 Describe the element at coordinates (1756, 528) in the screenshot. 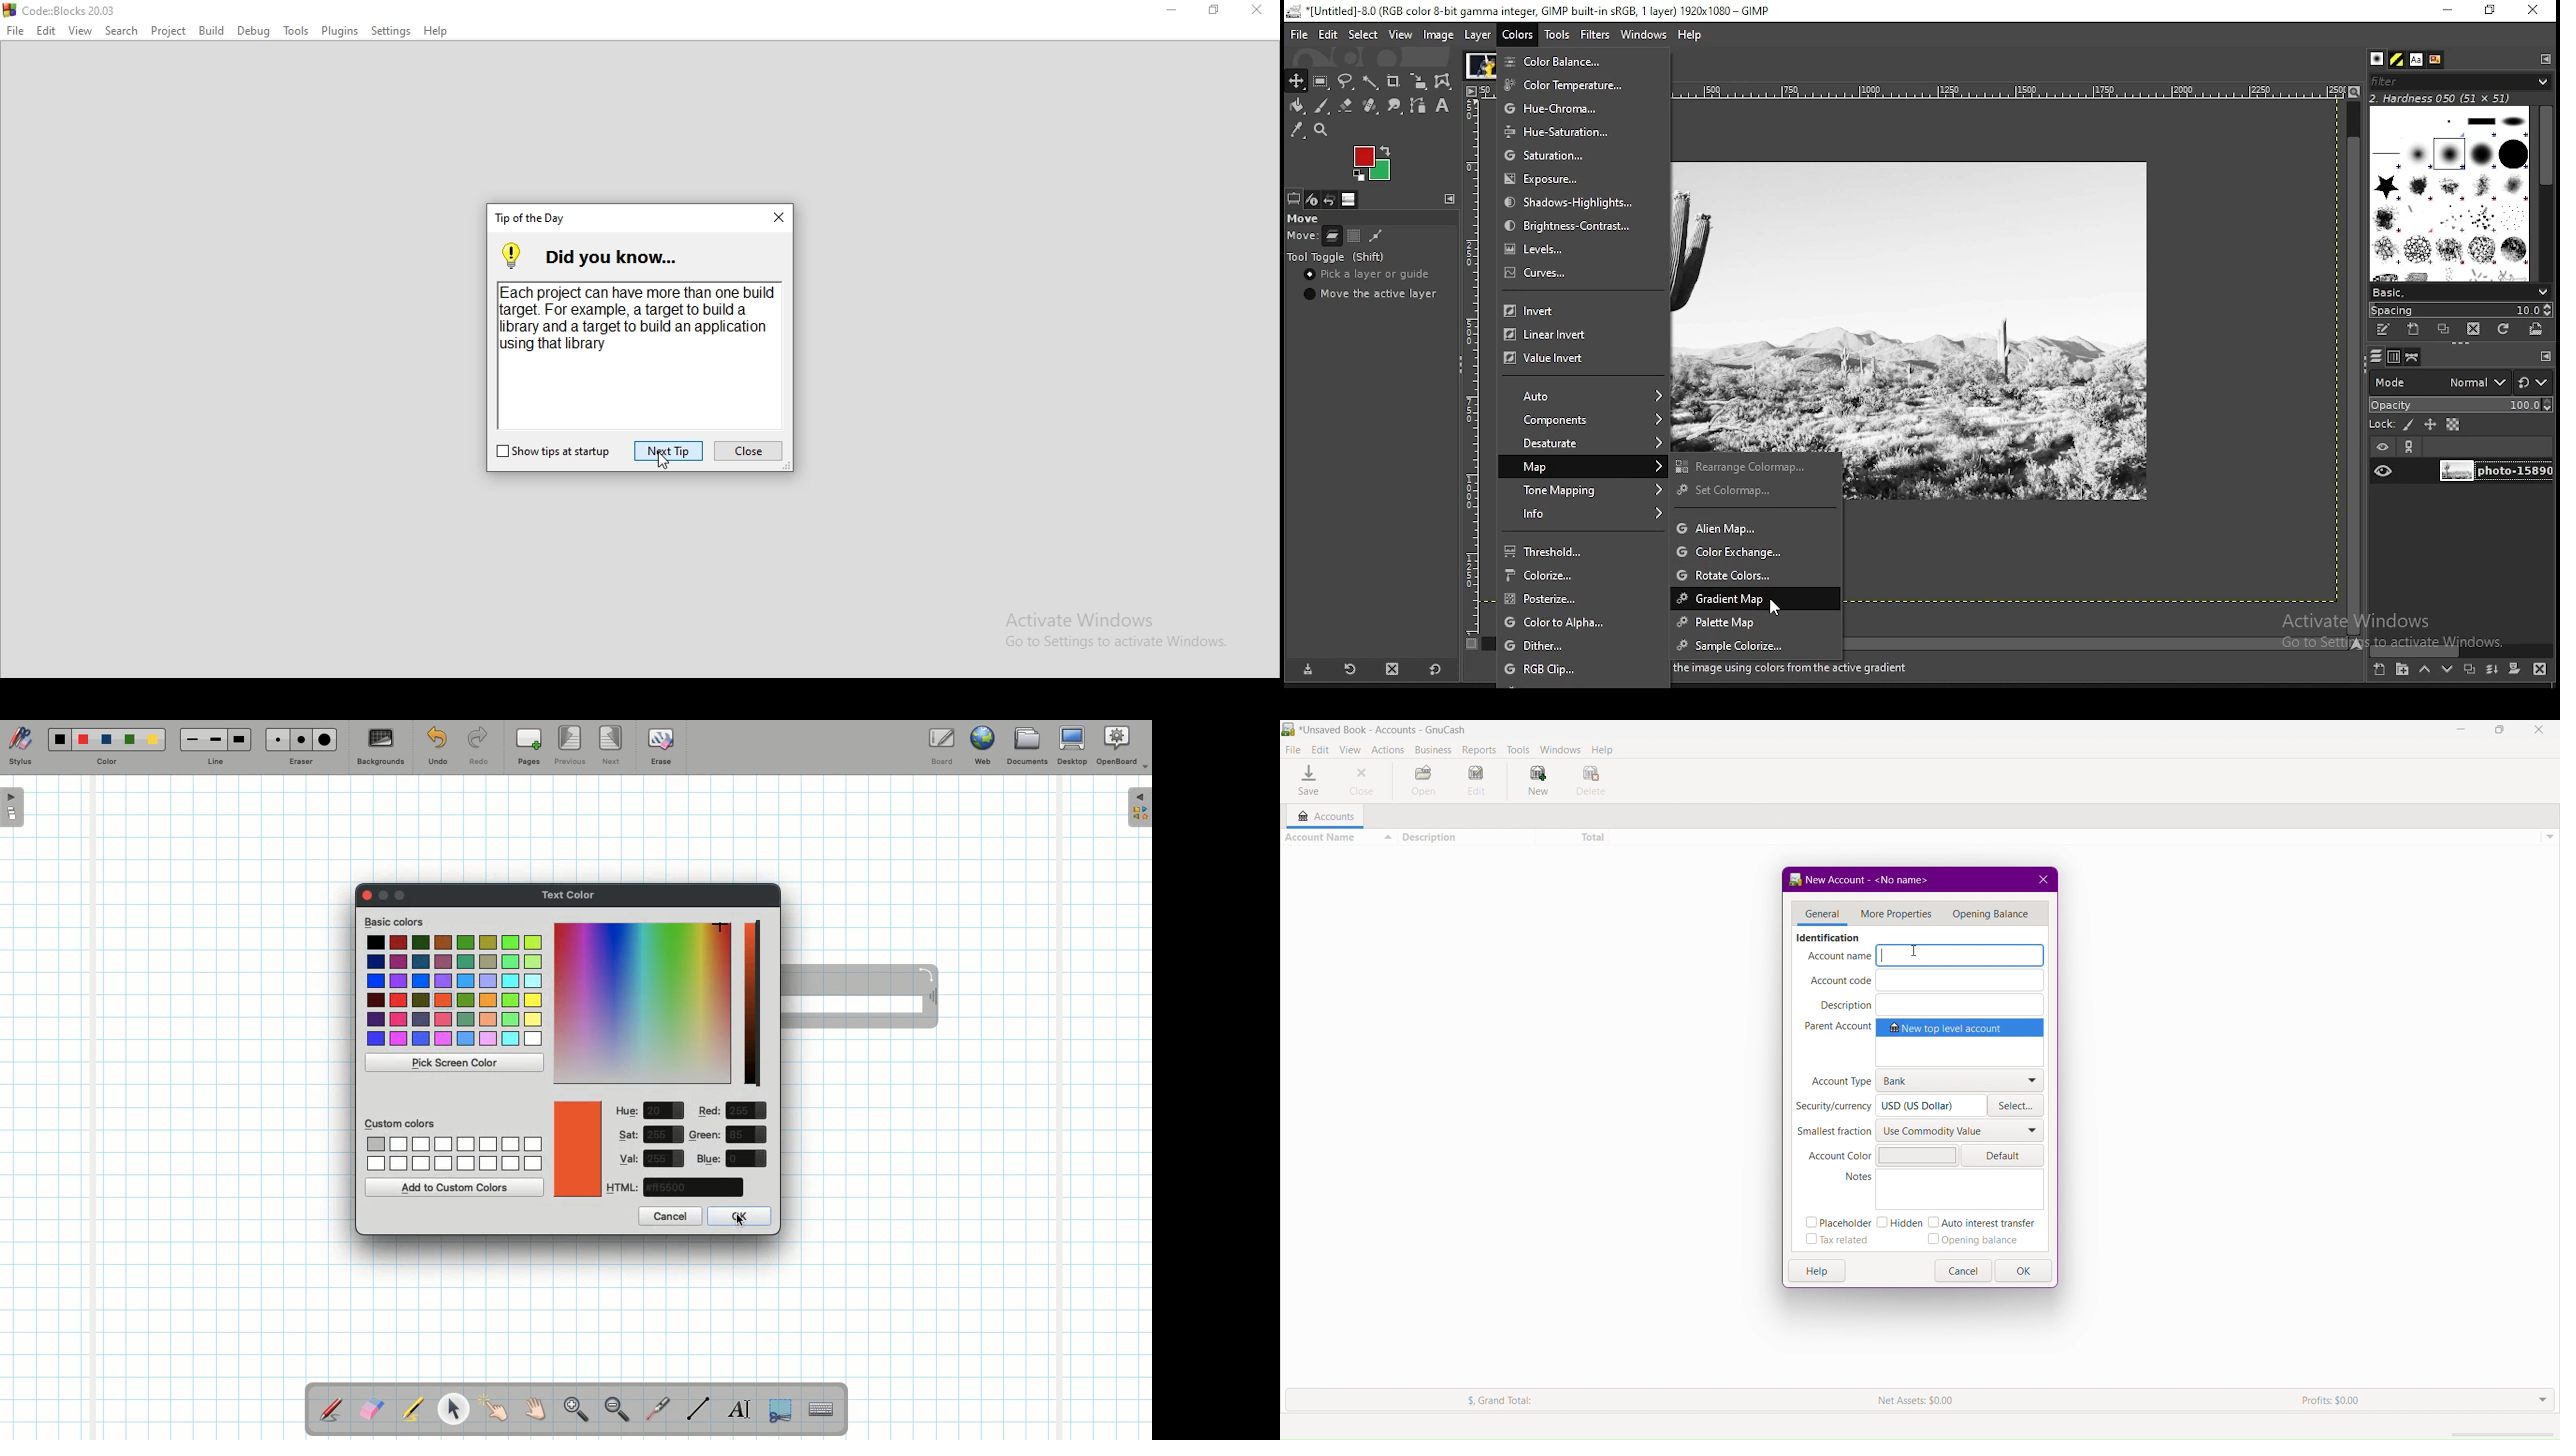

I see `alien map` at that location.